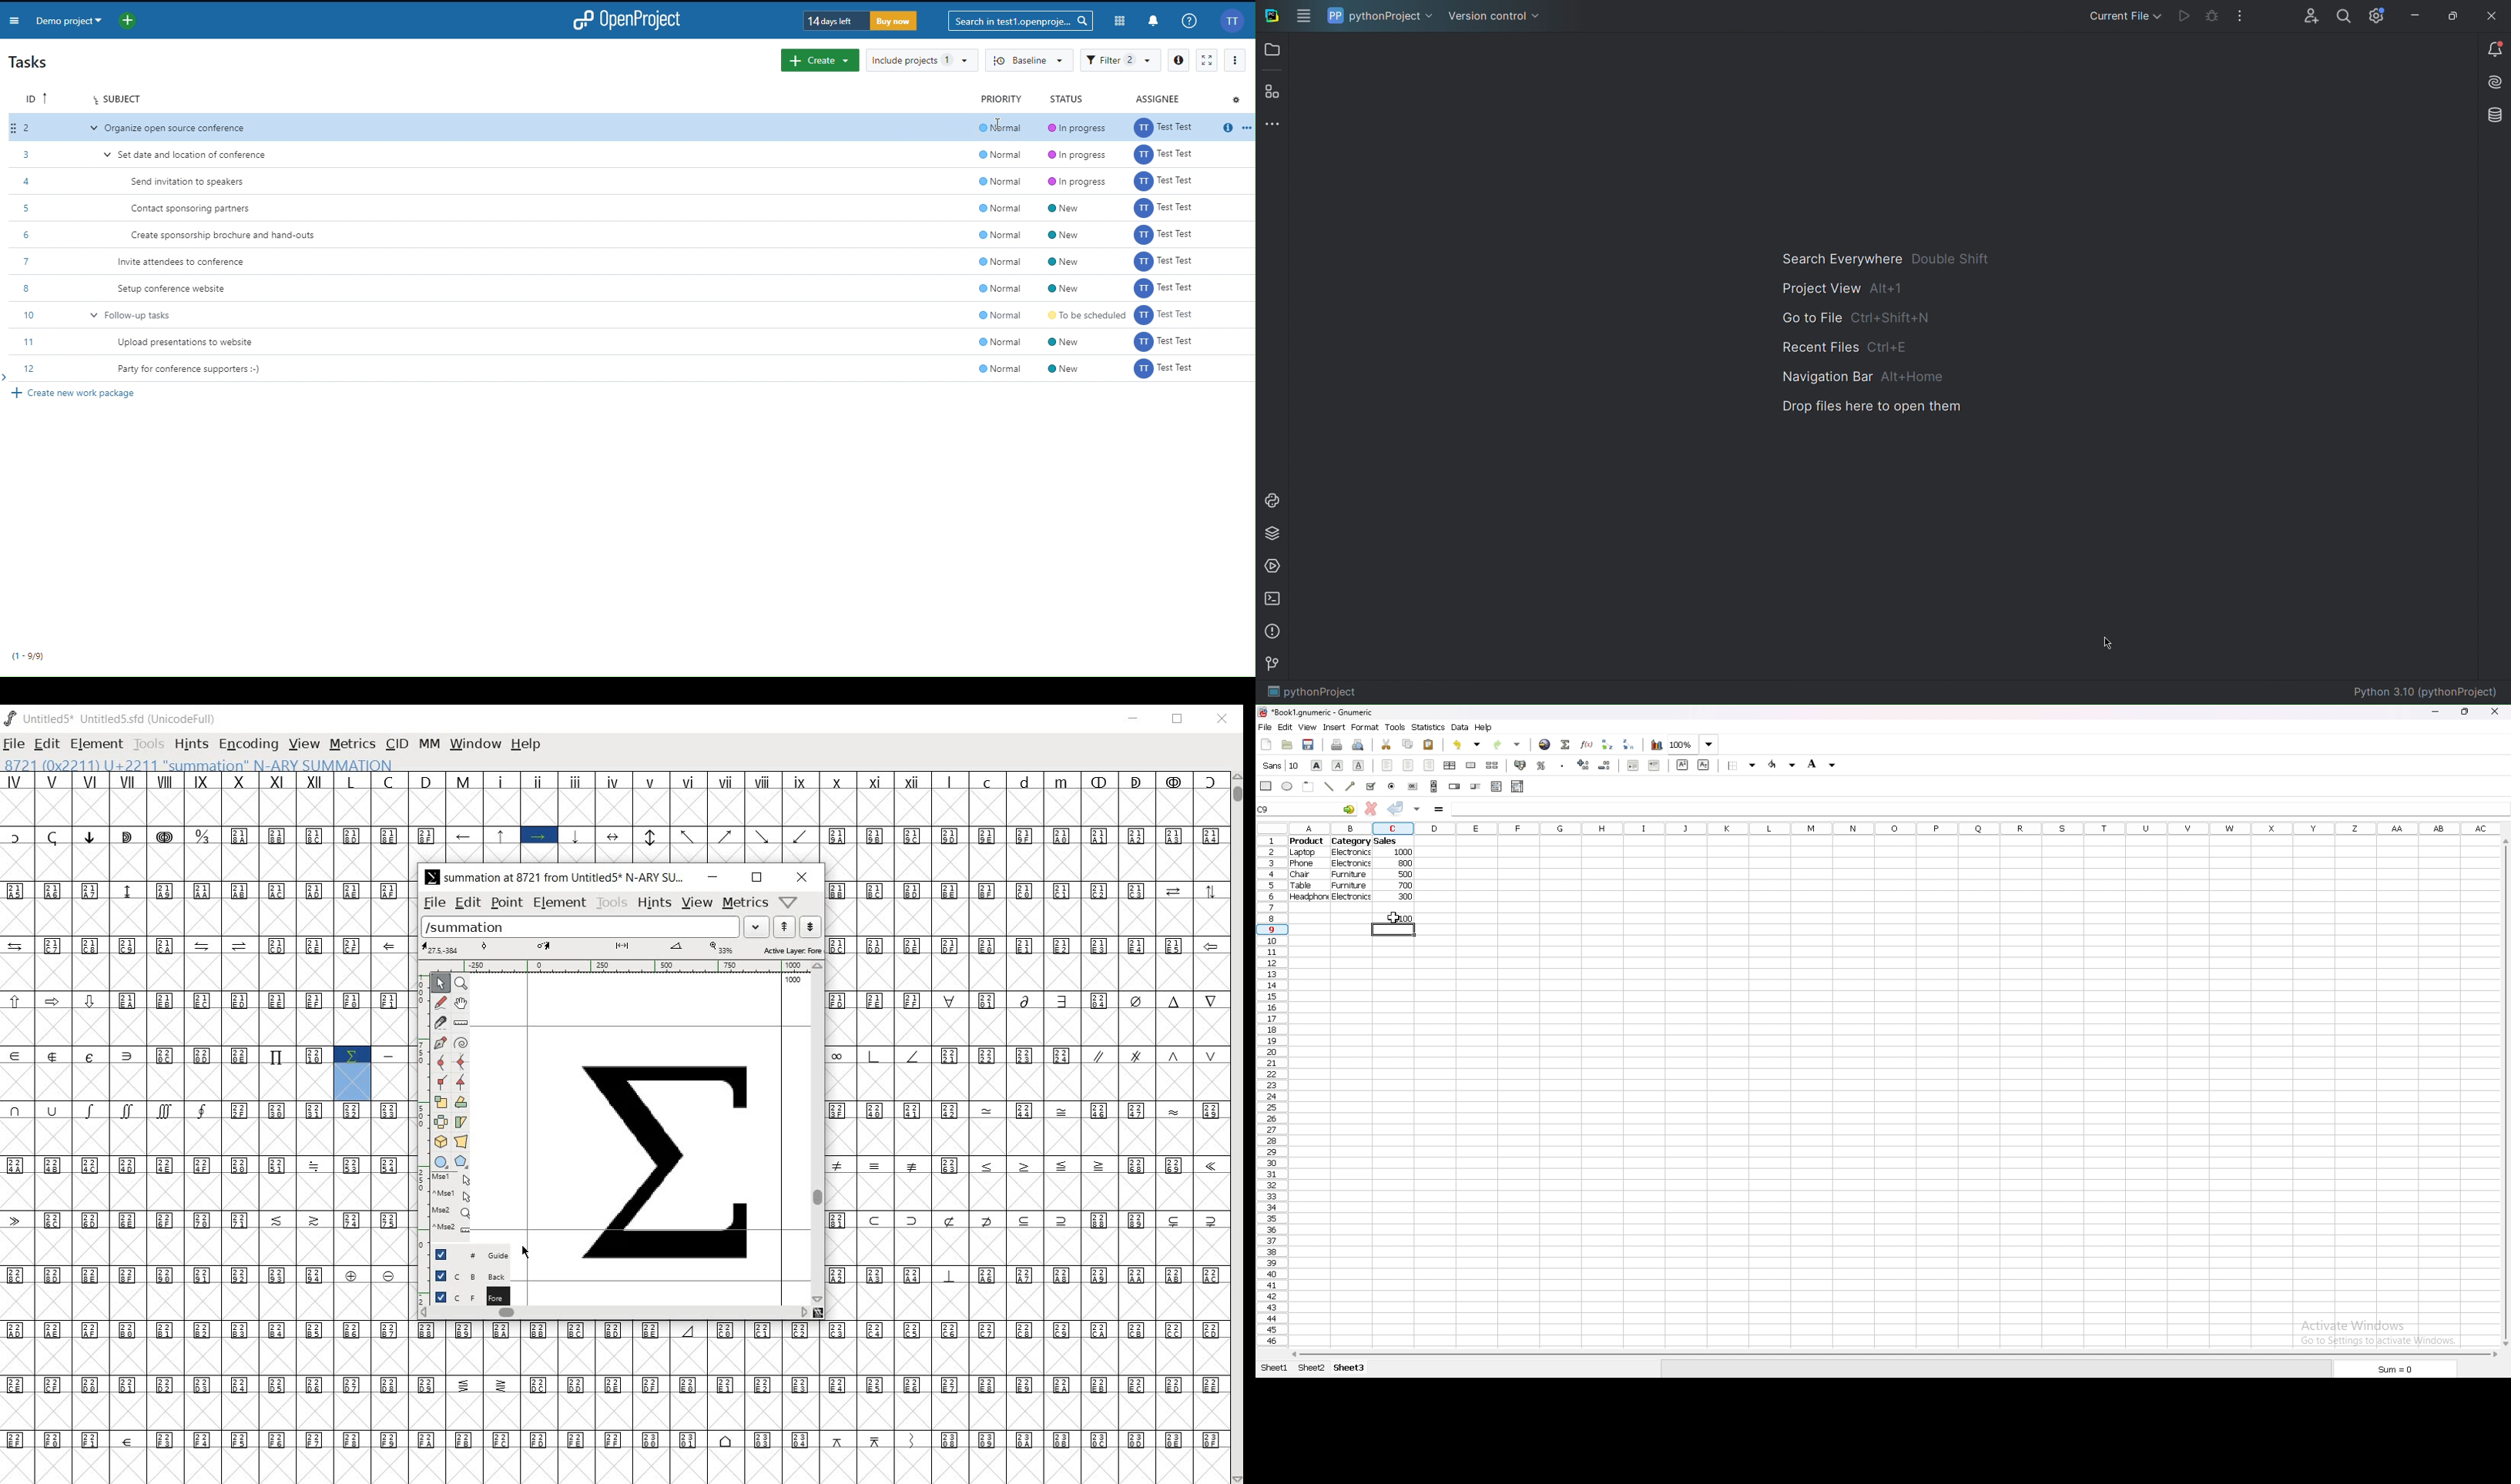 This screenshot has height=1484, width=2520. Describe the element at coordinates (461, 1023) in the screenshot. I see `measure a distance, angle between points` at that location.